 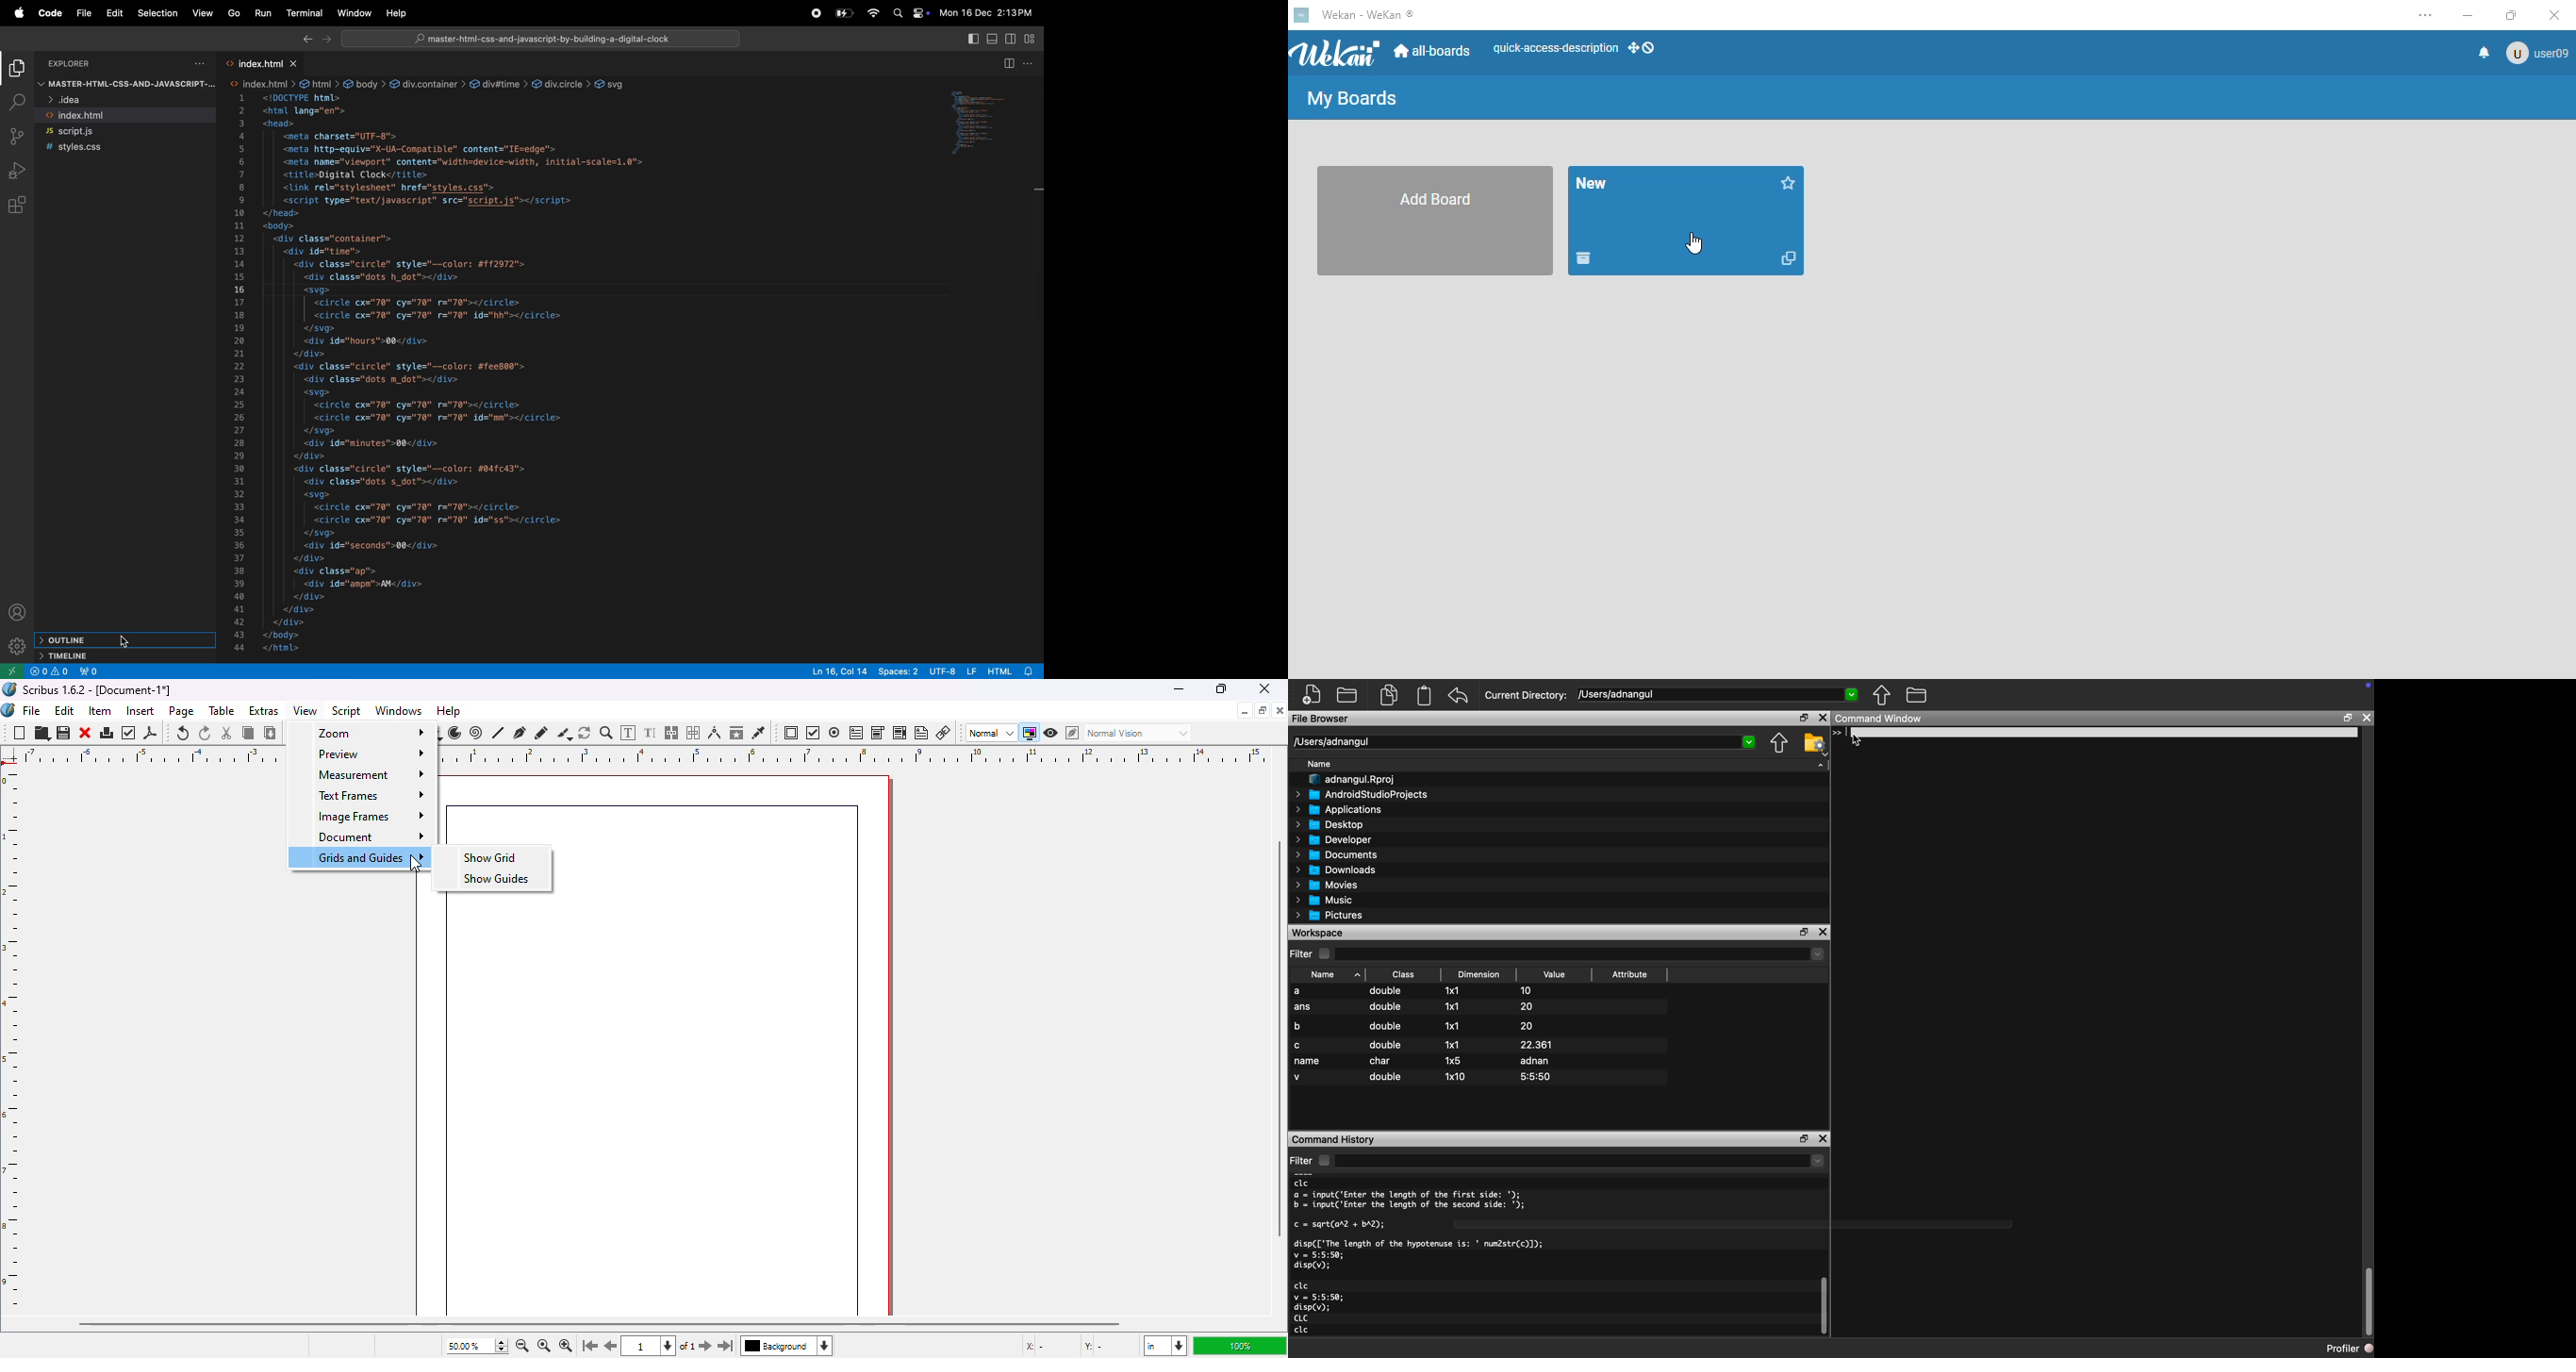 I want to click on show guides, so click(x=492, y=880).